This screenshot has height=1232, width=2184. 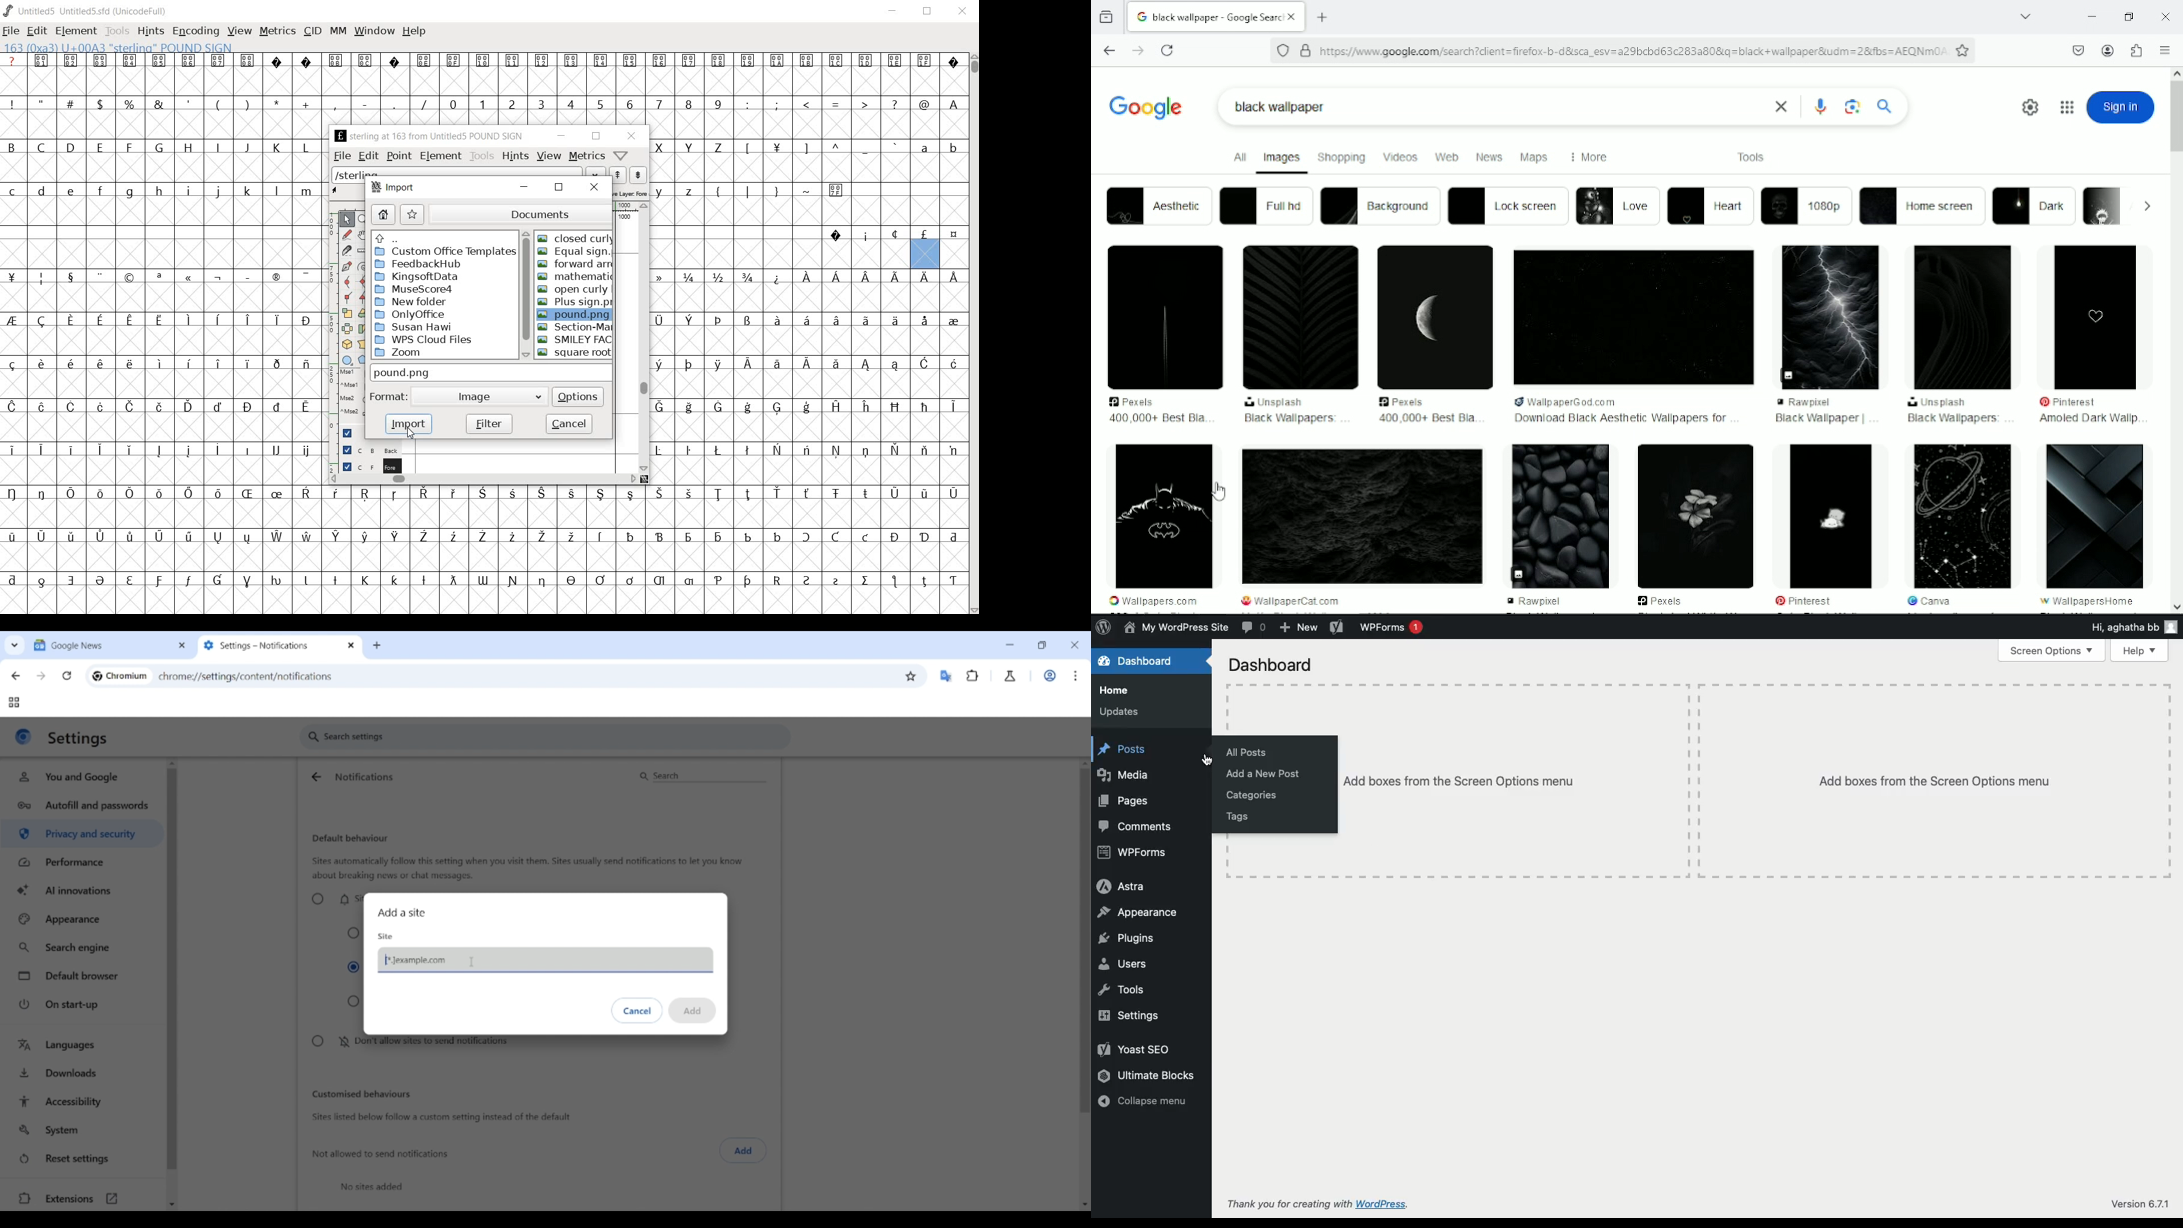 What do you see at coordinates (953, 275) in the screenshot?
I see `Symbol` at bounding box center [953, 275].